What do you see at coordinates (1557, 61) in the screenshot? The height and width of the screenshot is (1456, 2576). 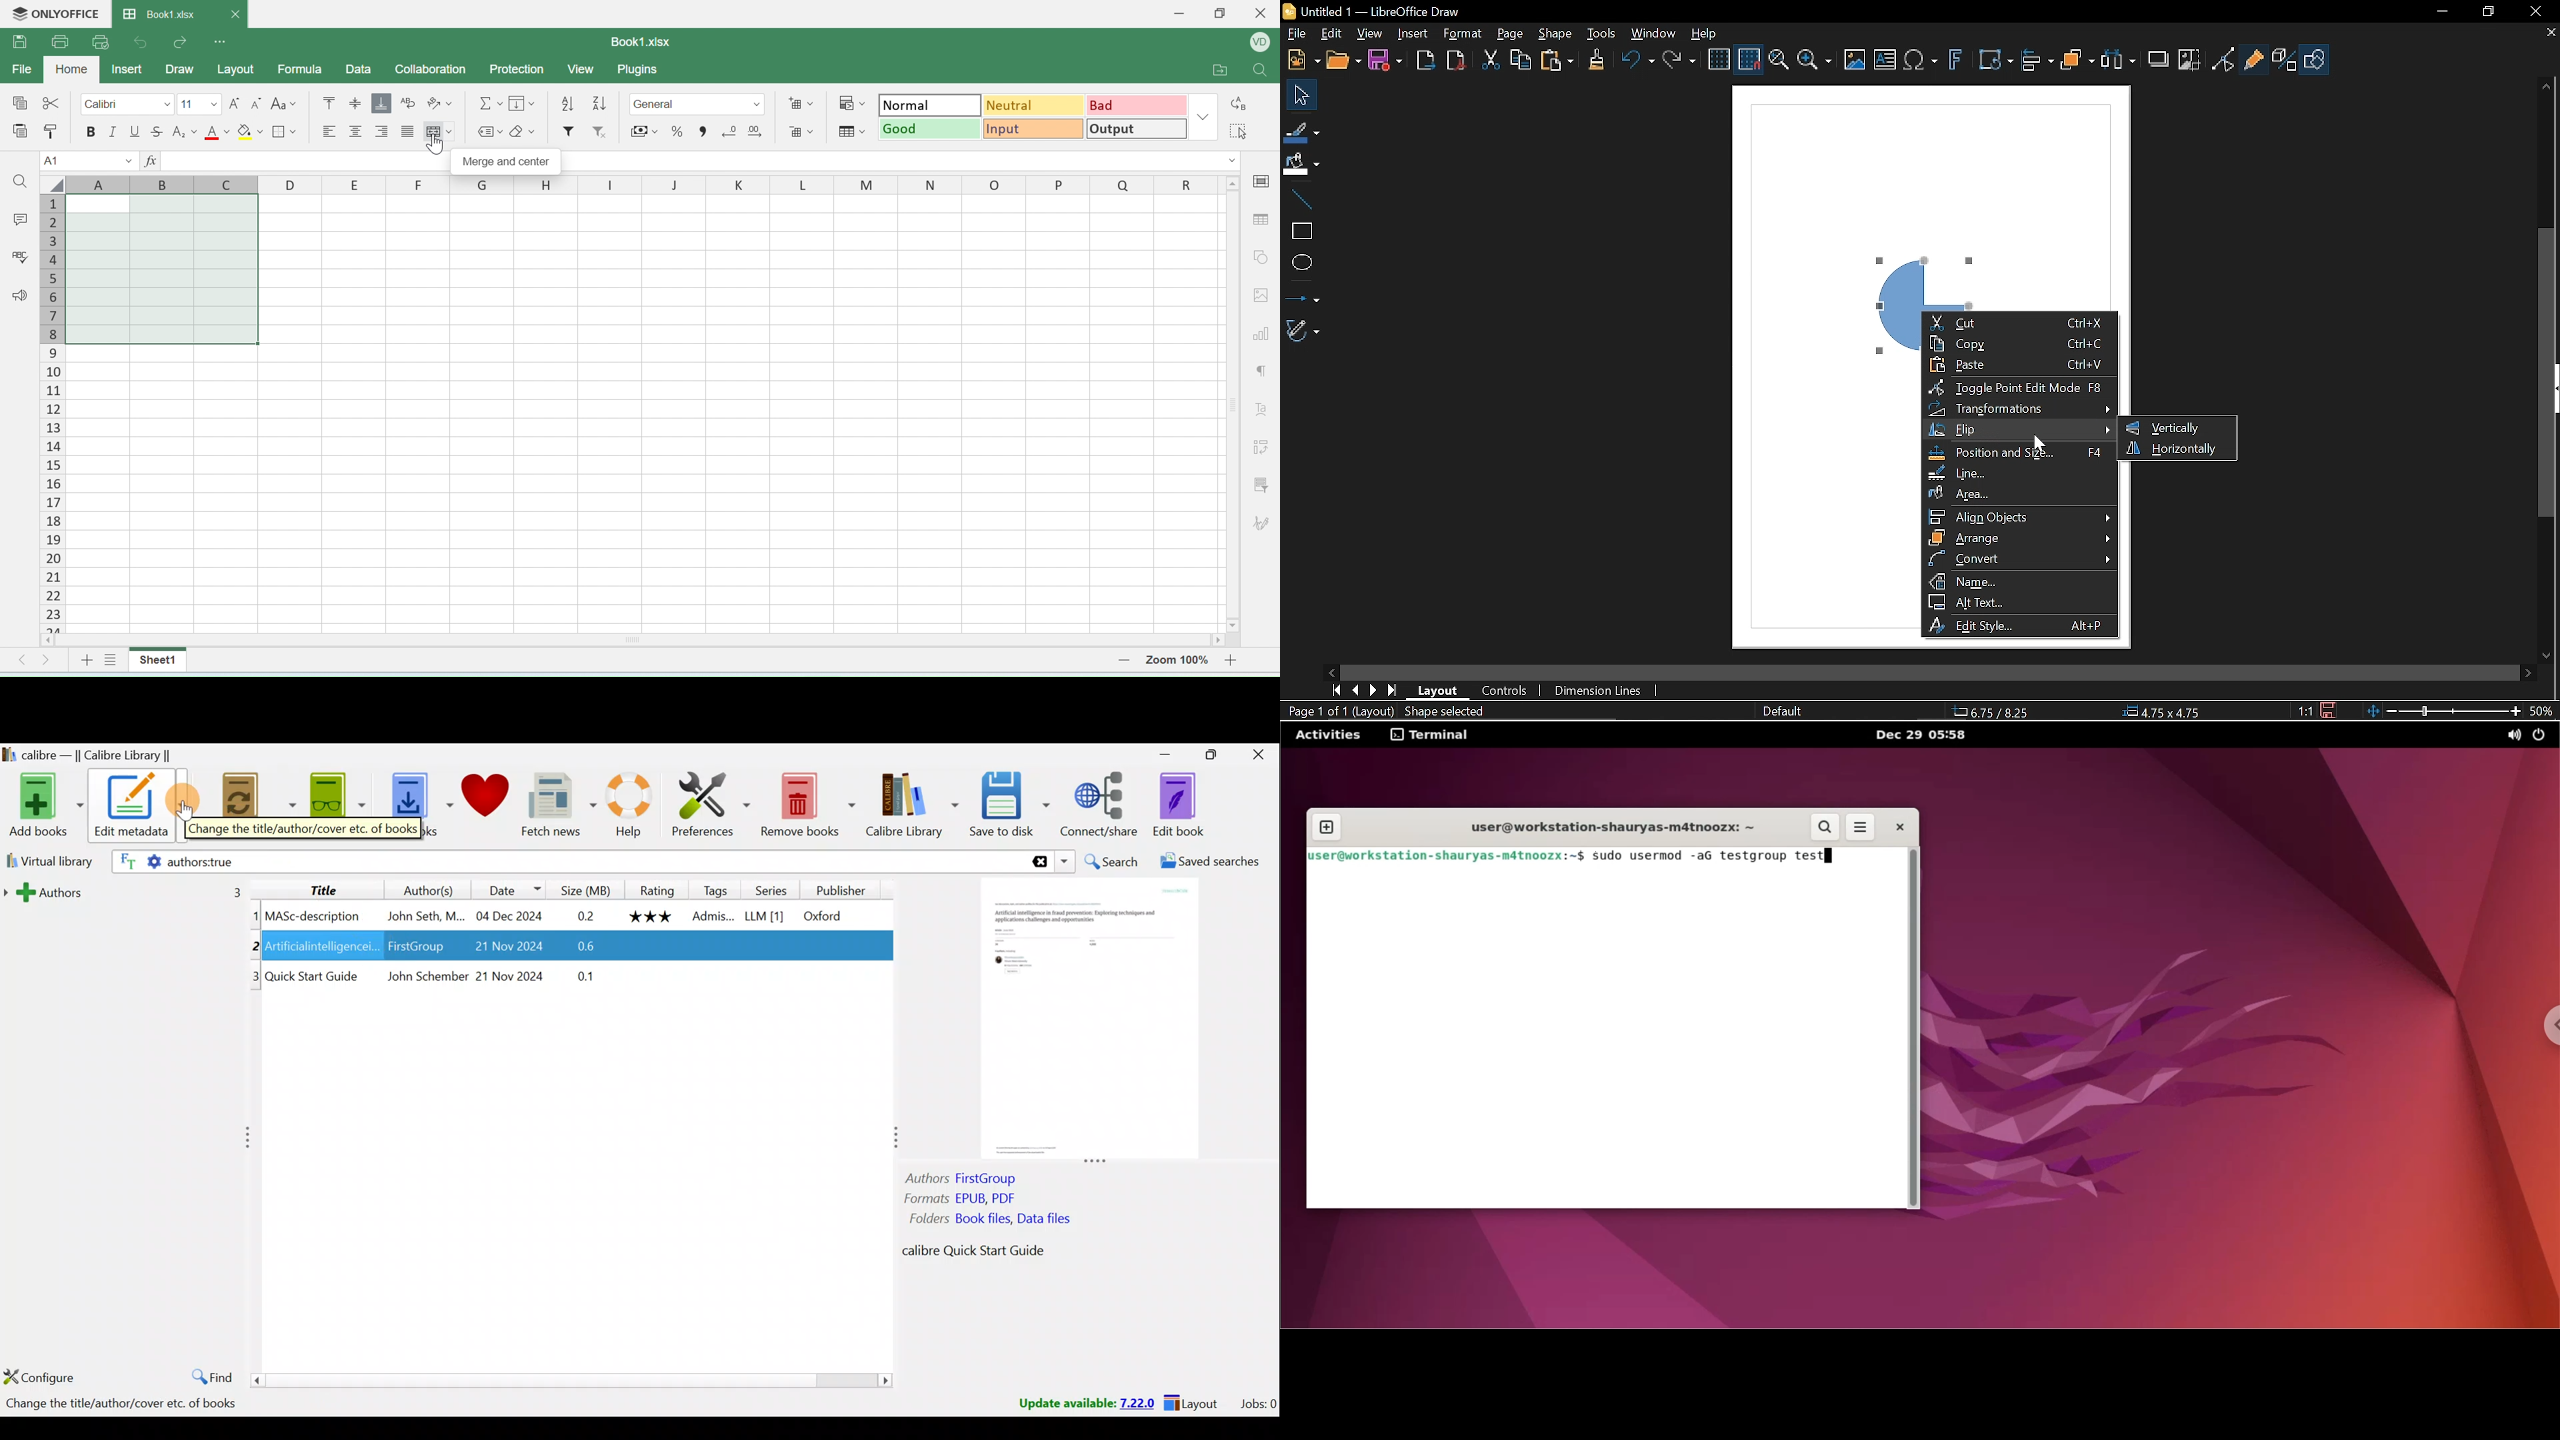 I see `Paste` at bounding box center [1557, 61].